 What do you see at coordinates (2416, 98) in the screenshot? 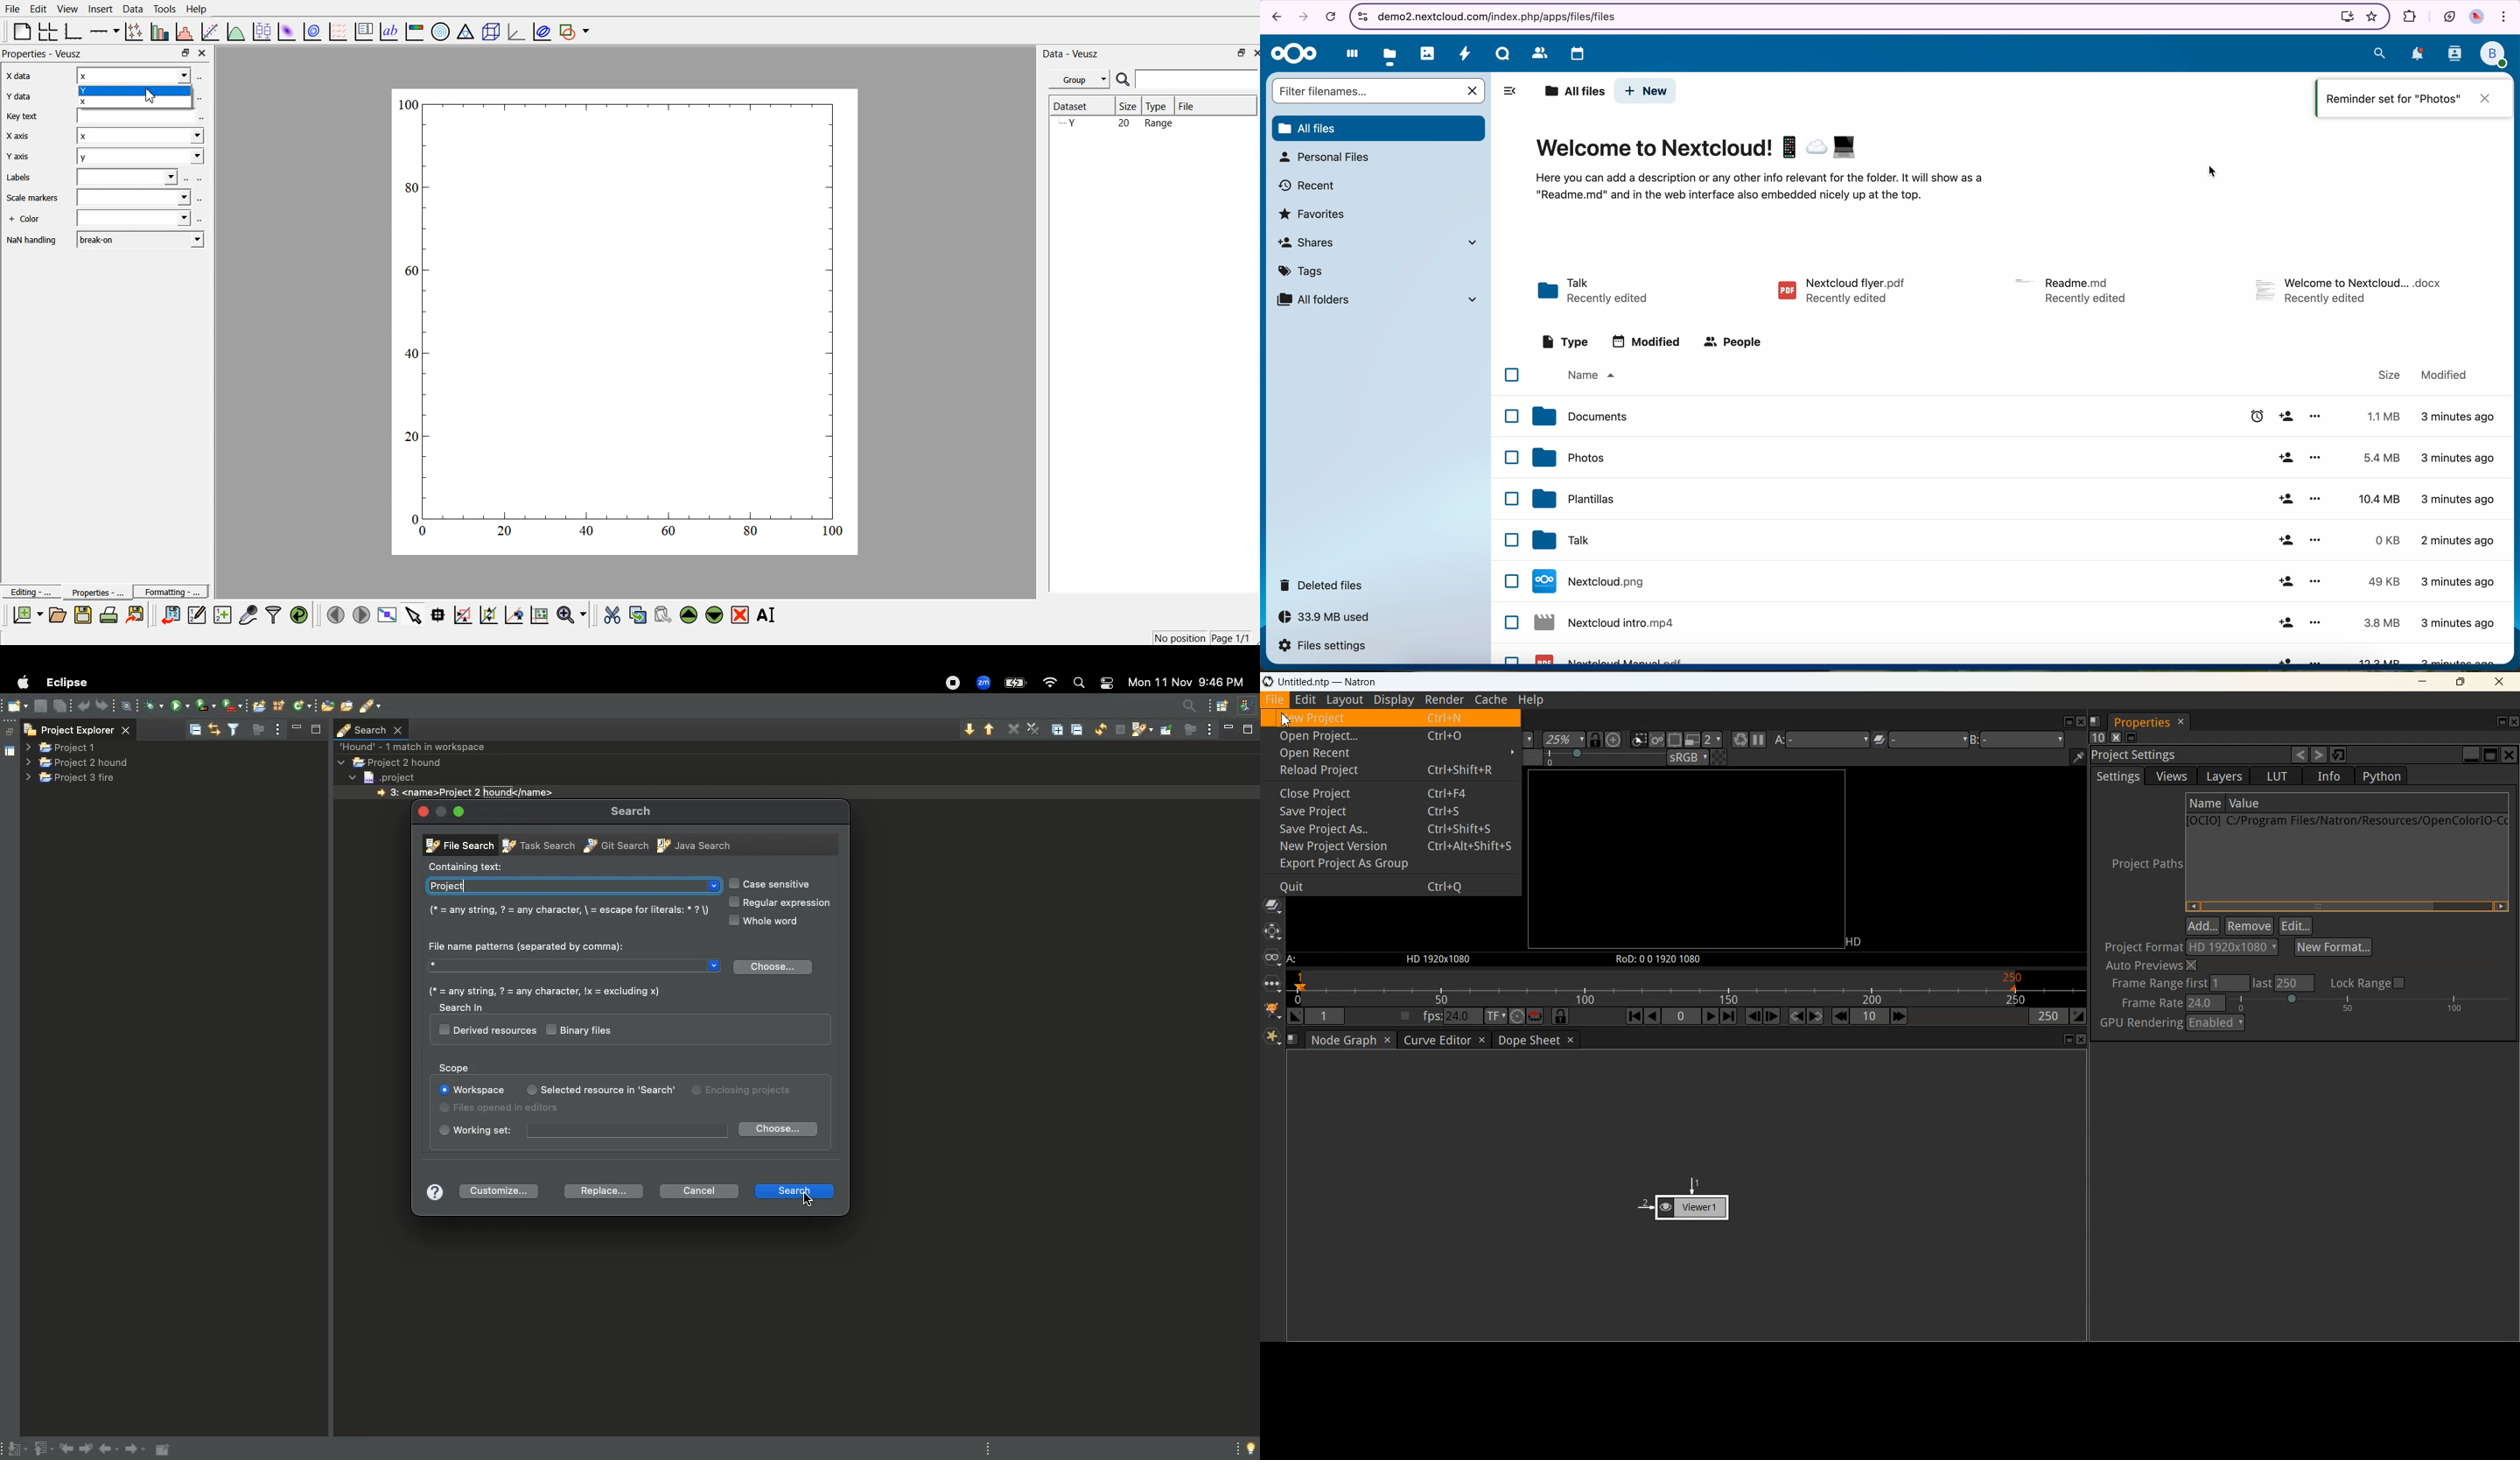
I see `reminder set for "Photos" folder` at bounding box center [2416, 98].